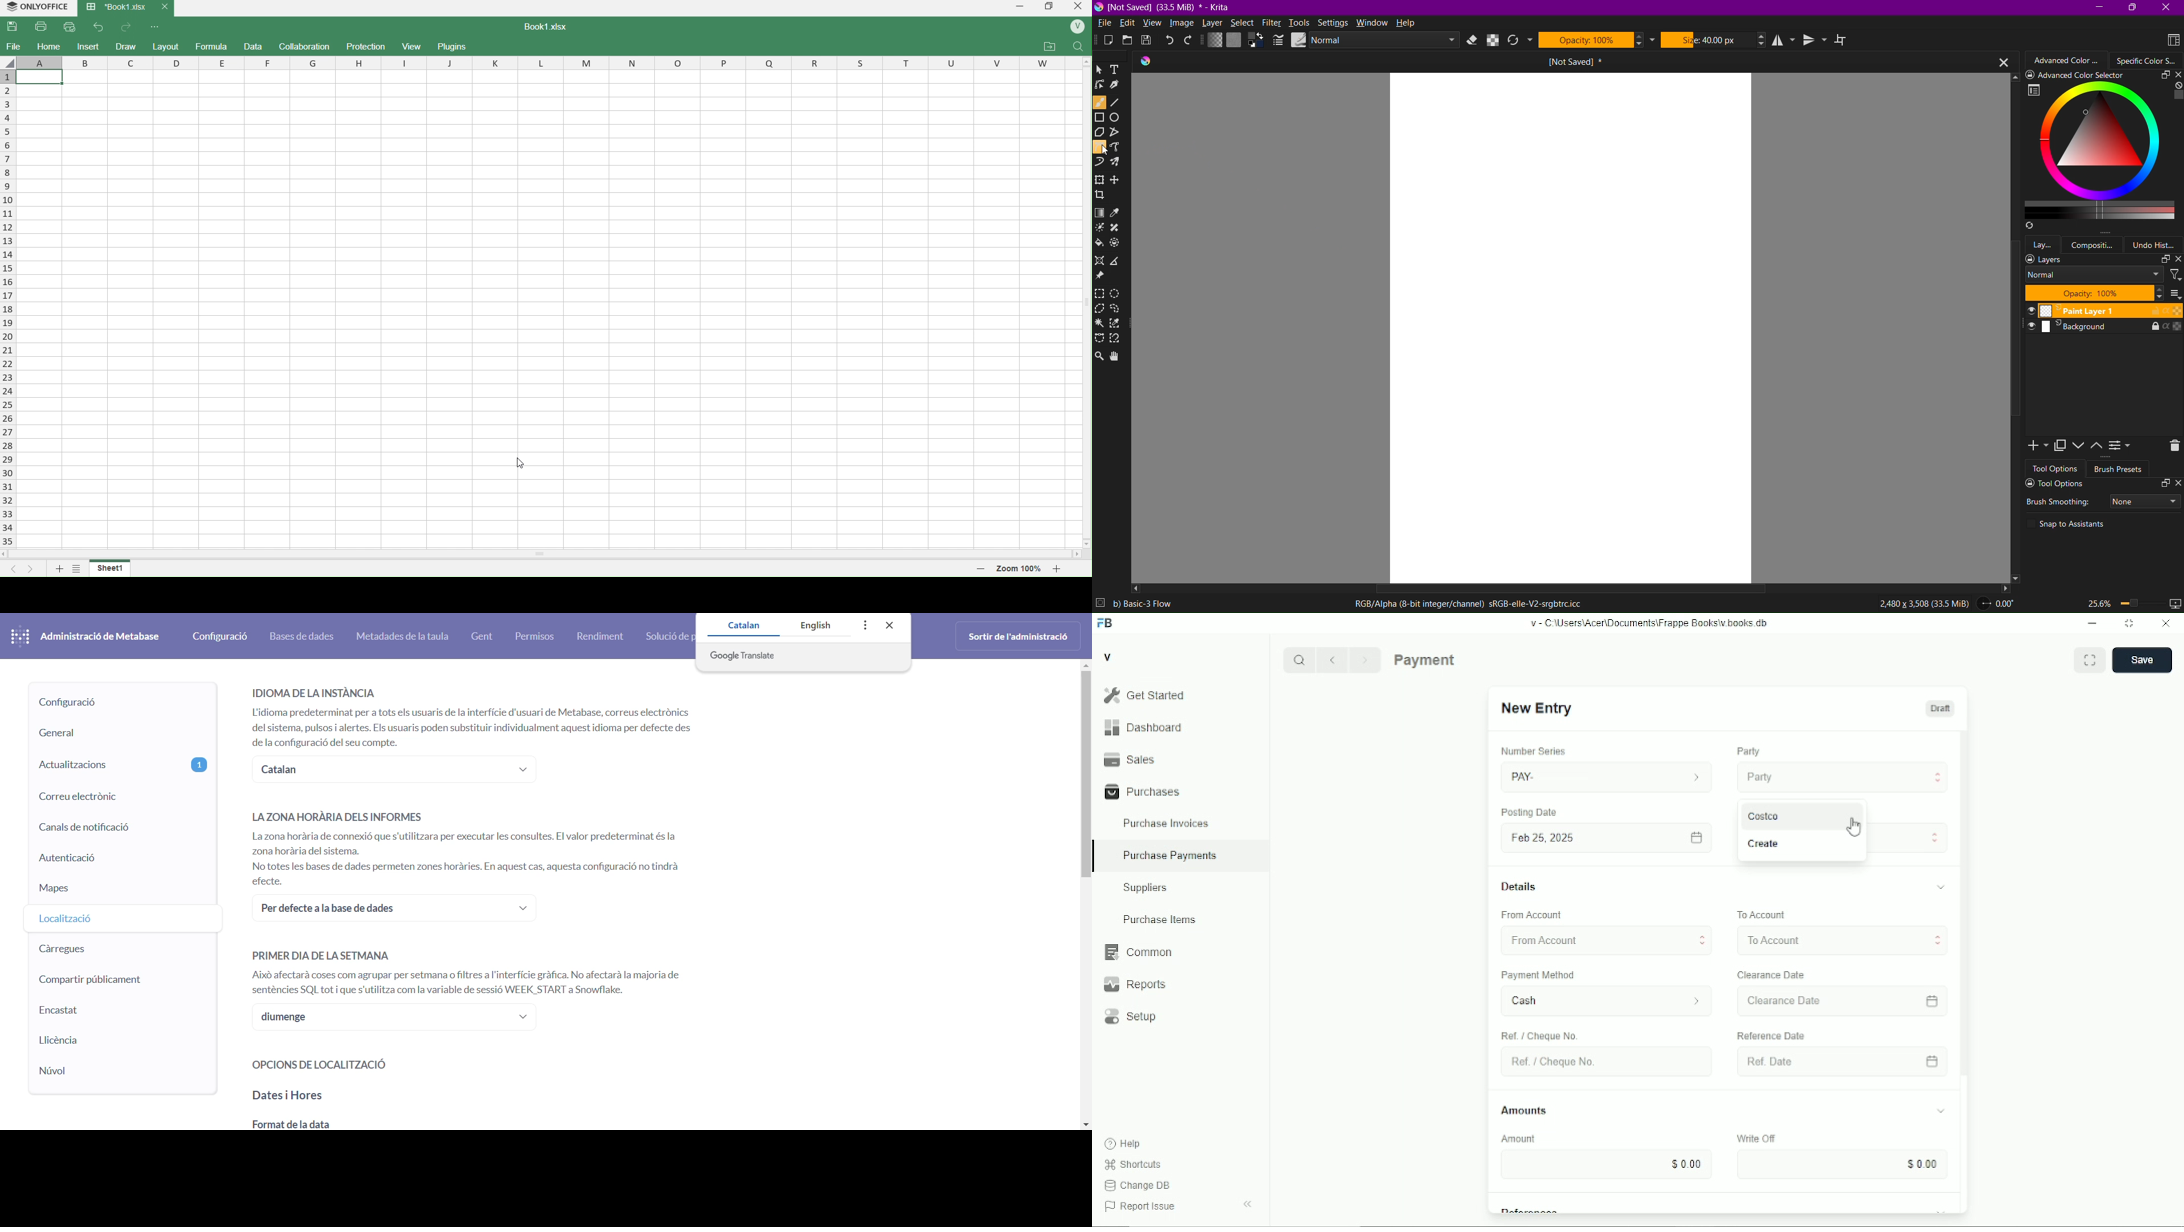  Describe the element at coordinates (552, 28) in the screenshot. I see `book1.xlsx` at that location.